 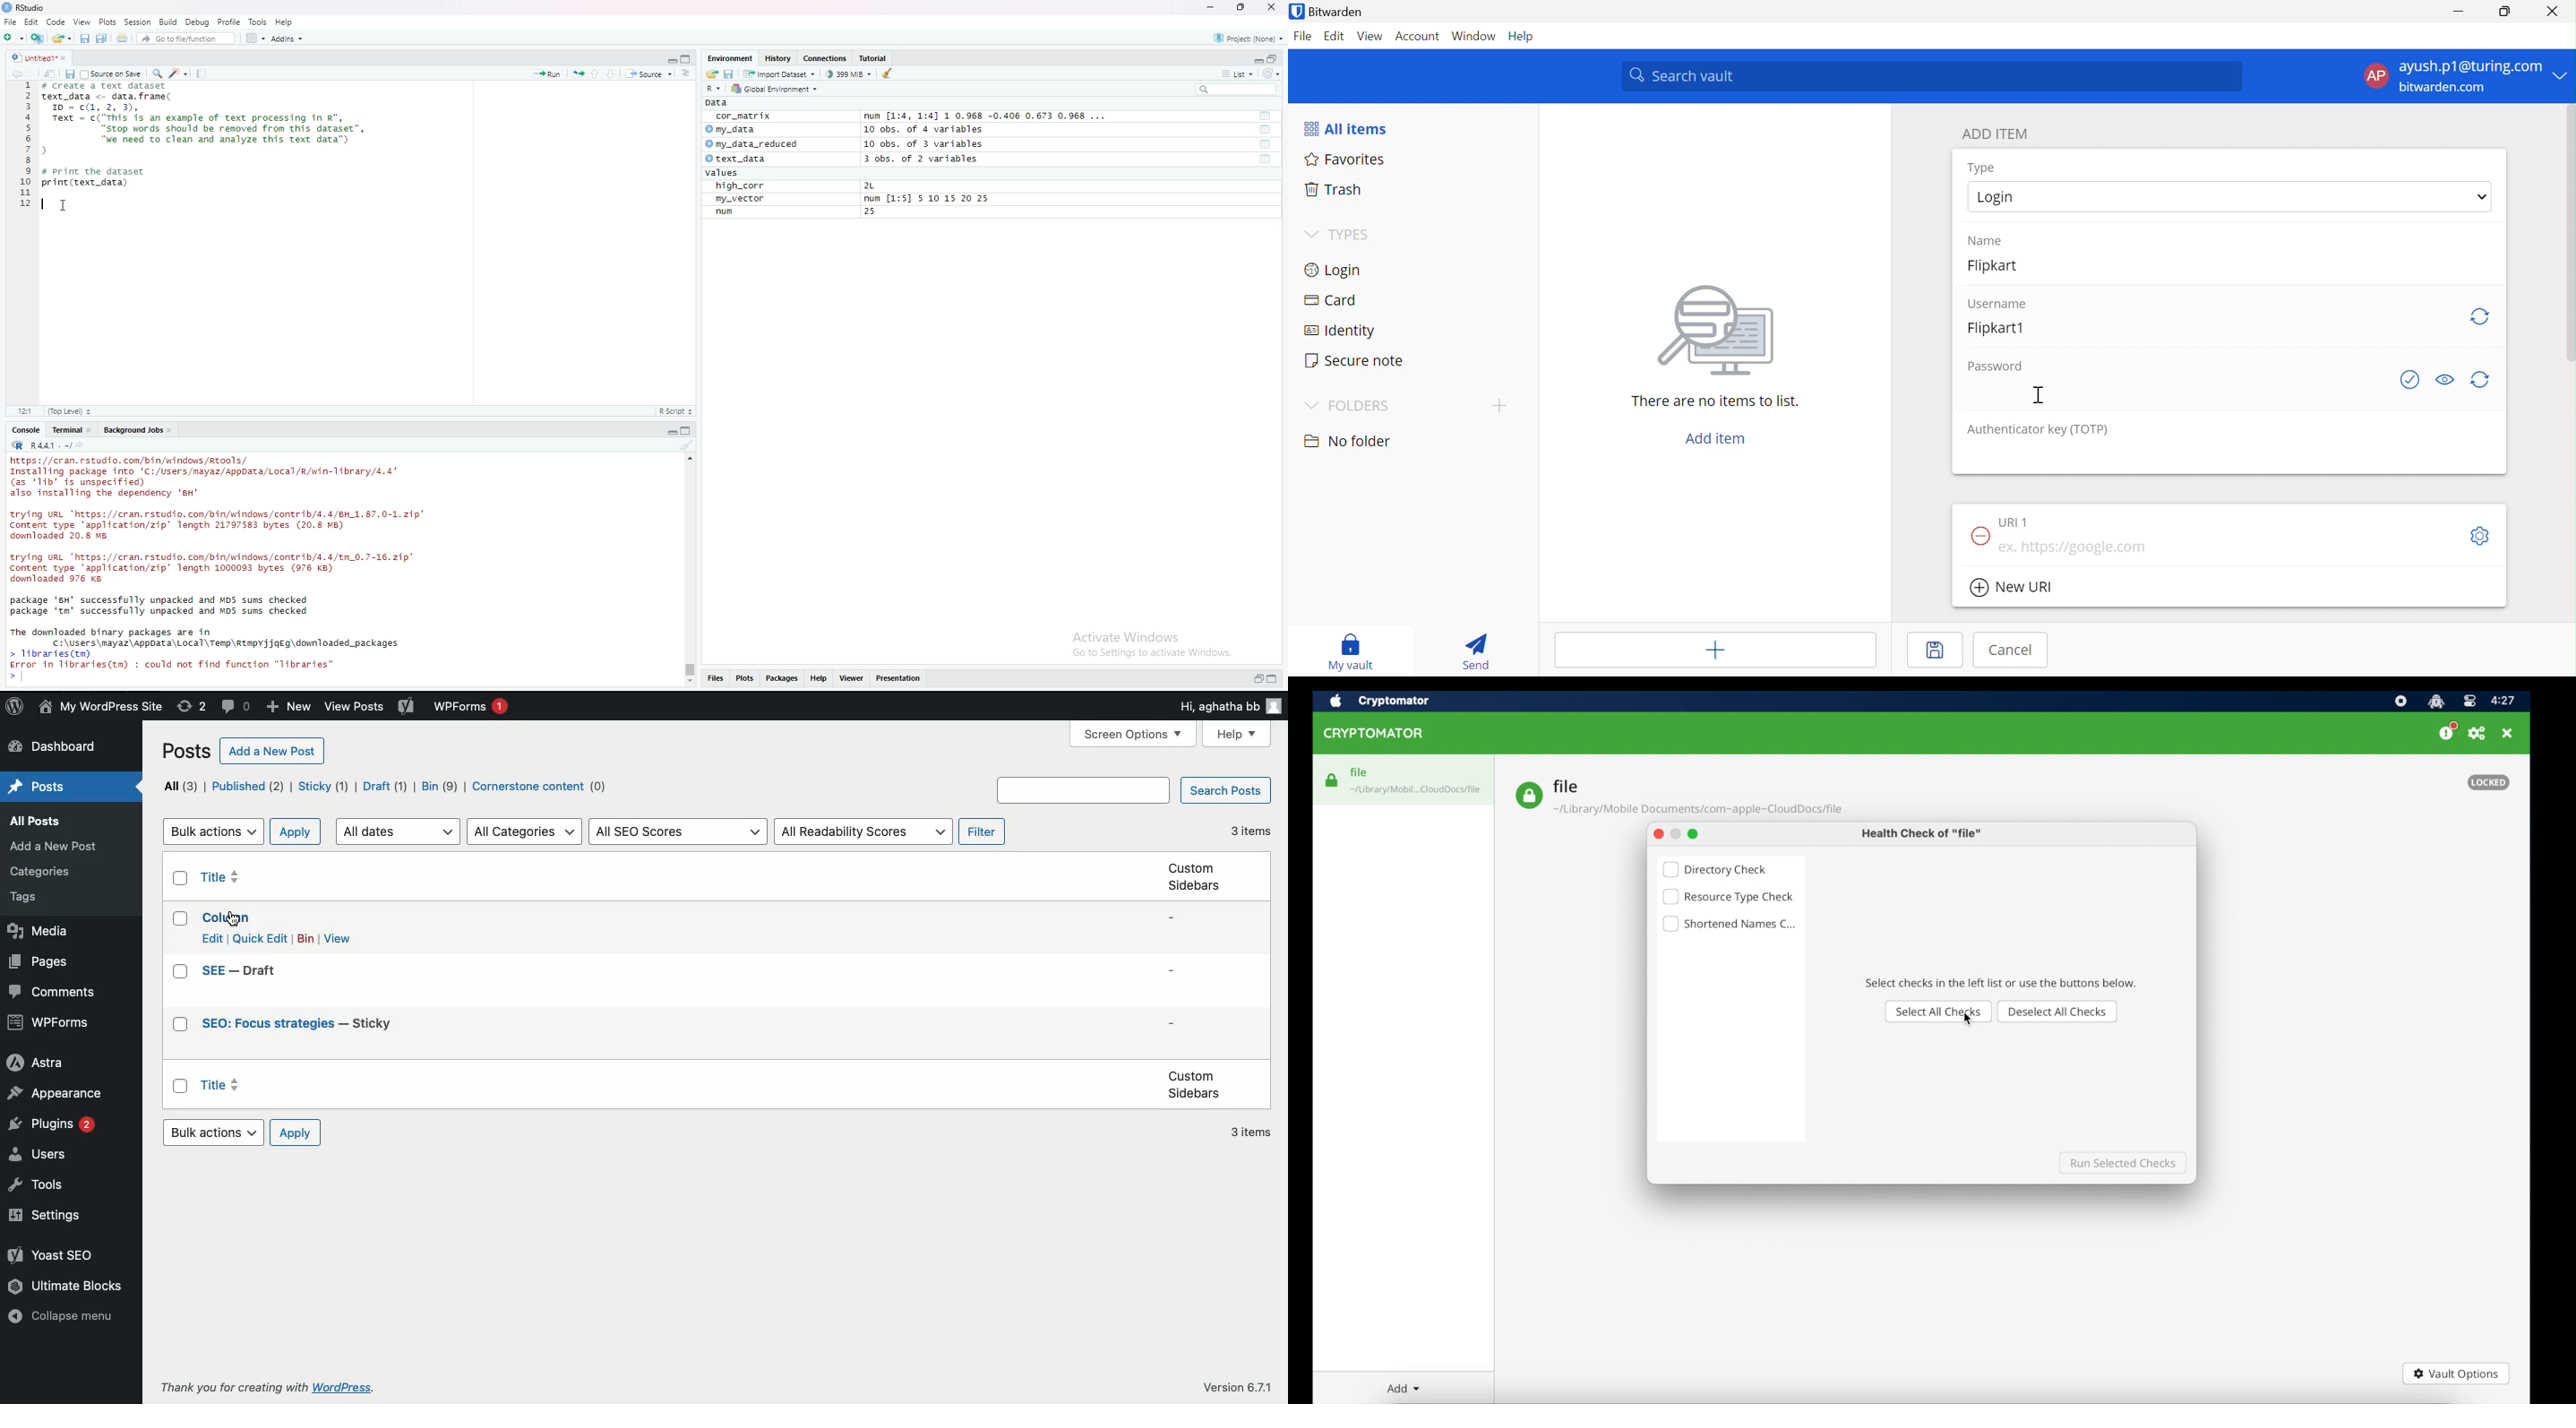 What do you see at coordinates (596, 72) in the screenshot?
I see `go to previous section` at bounding box center [596, 72].